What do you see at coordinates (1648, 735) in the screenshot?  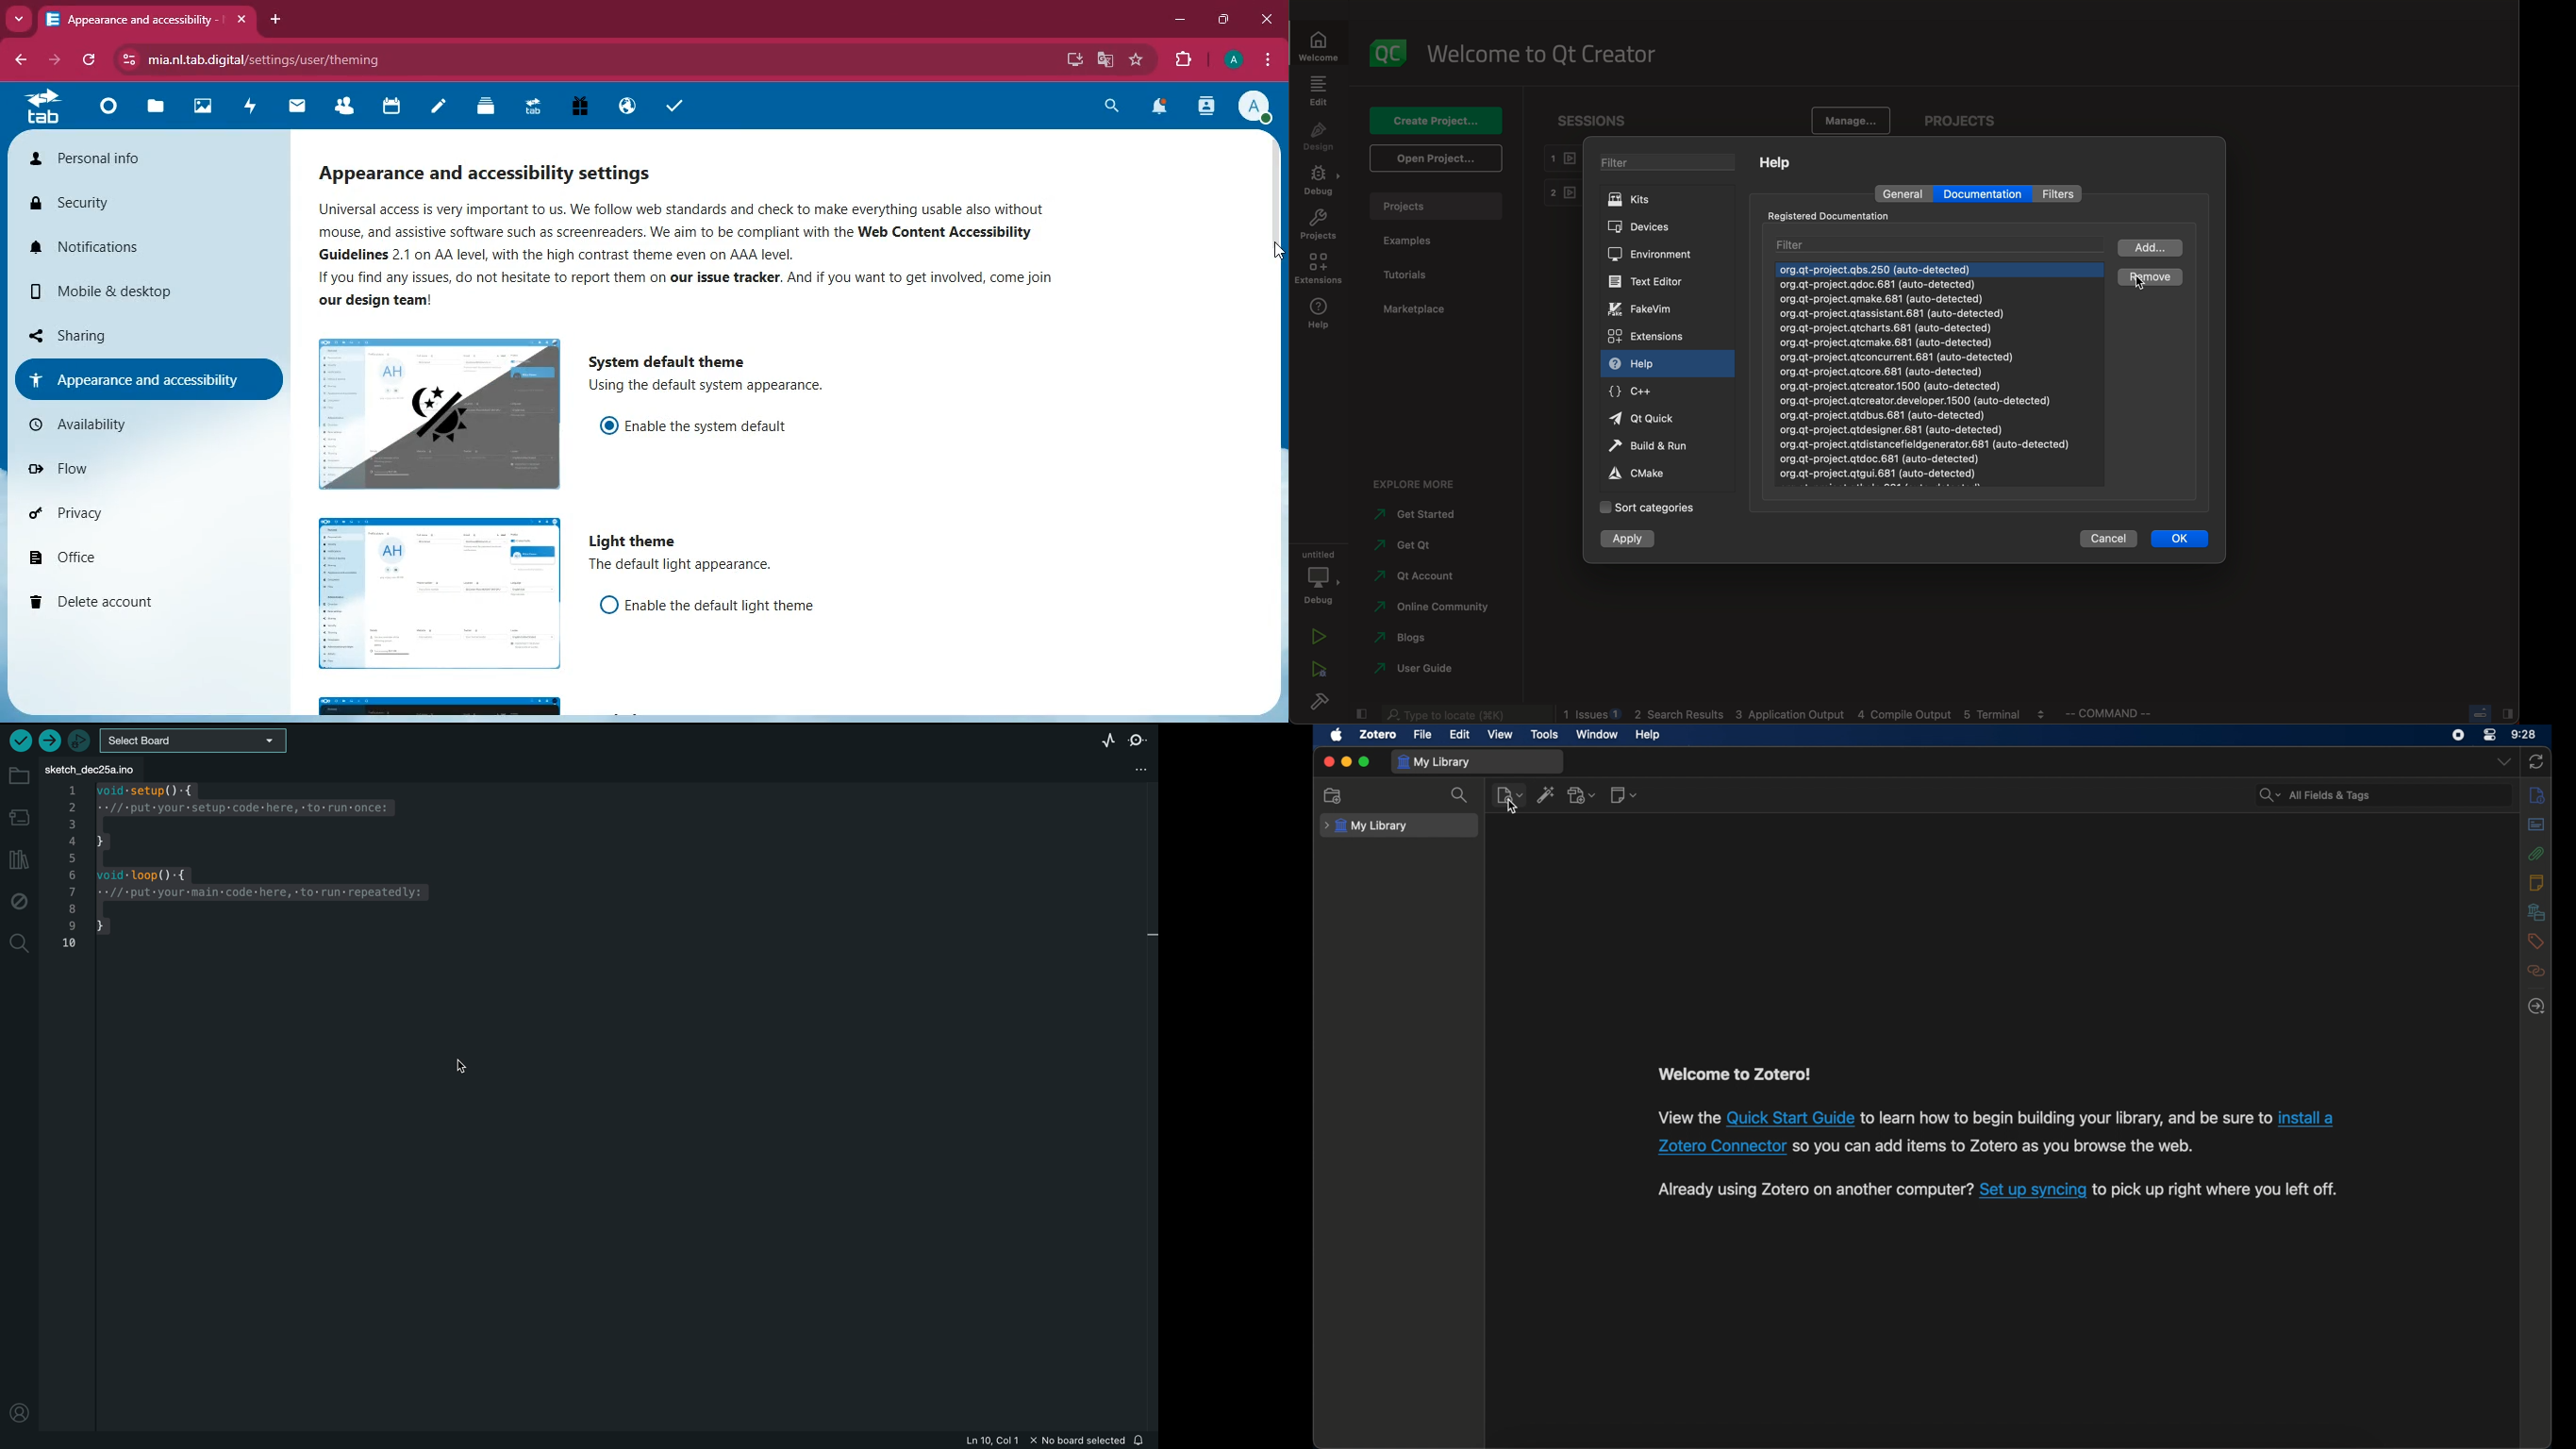 I see `help` at bounding box center [1648, 735].